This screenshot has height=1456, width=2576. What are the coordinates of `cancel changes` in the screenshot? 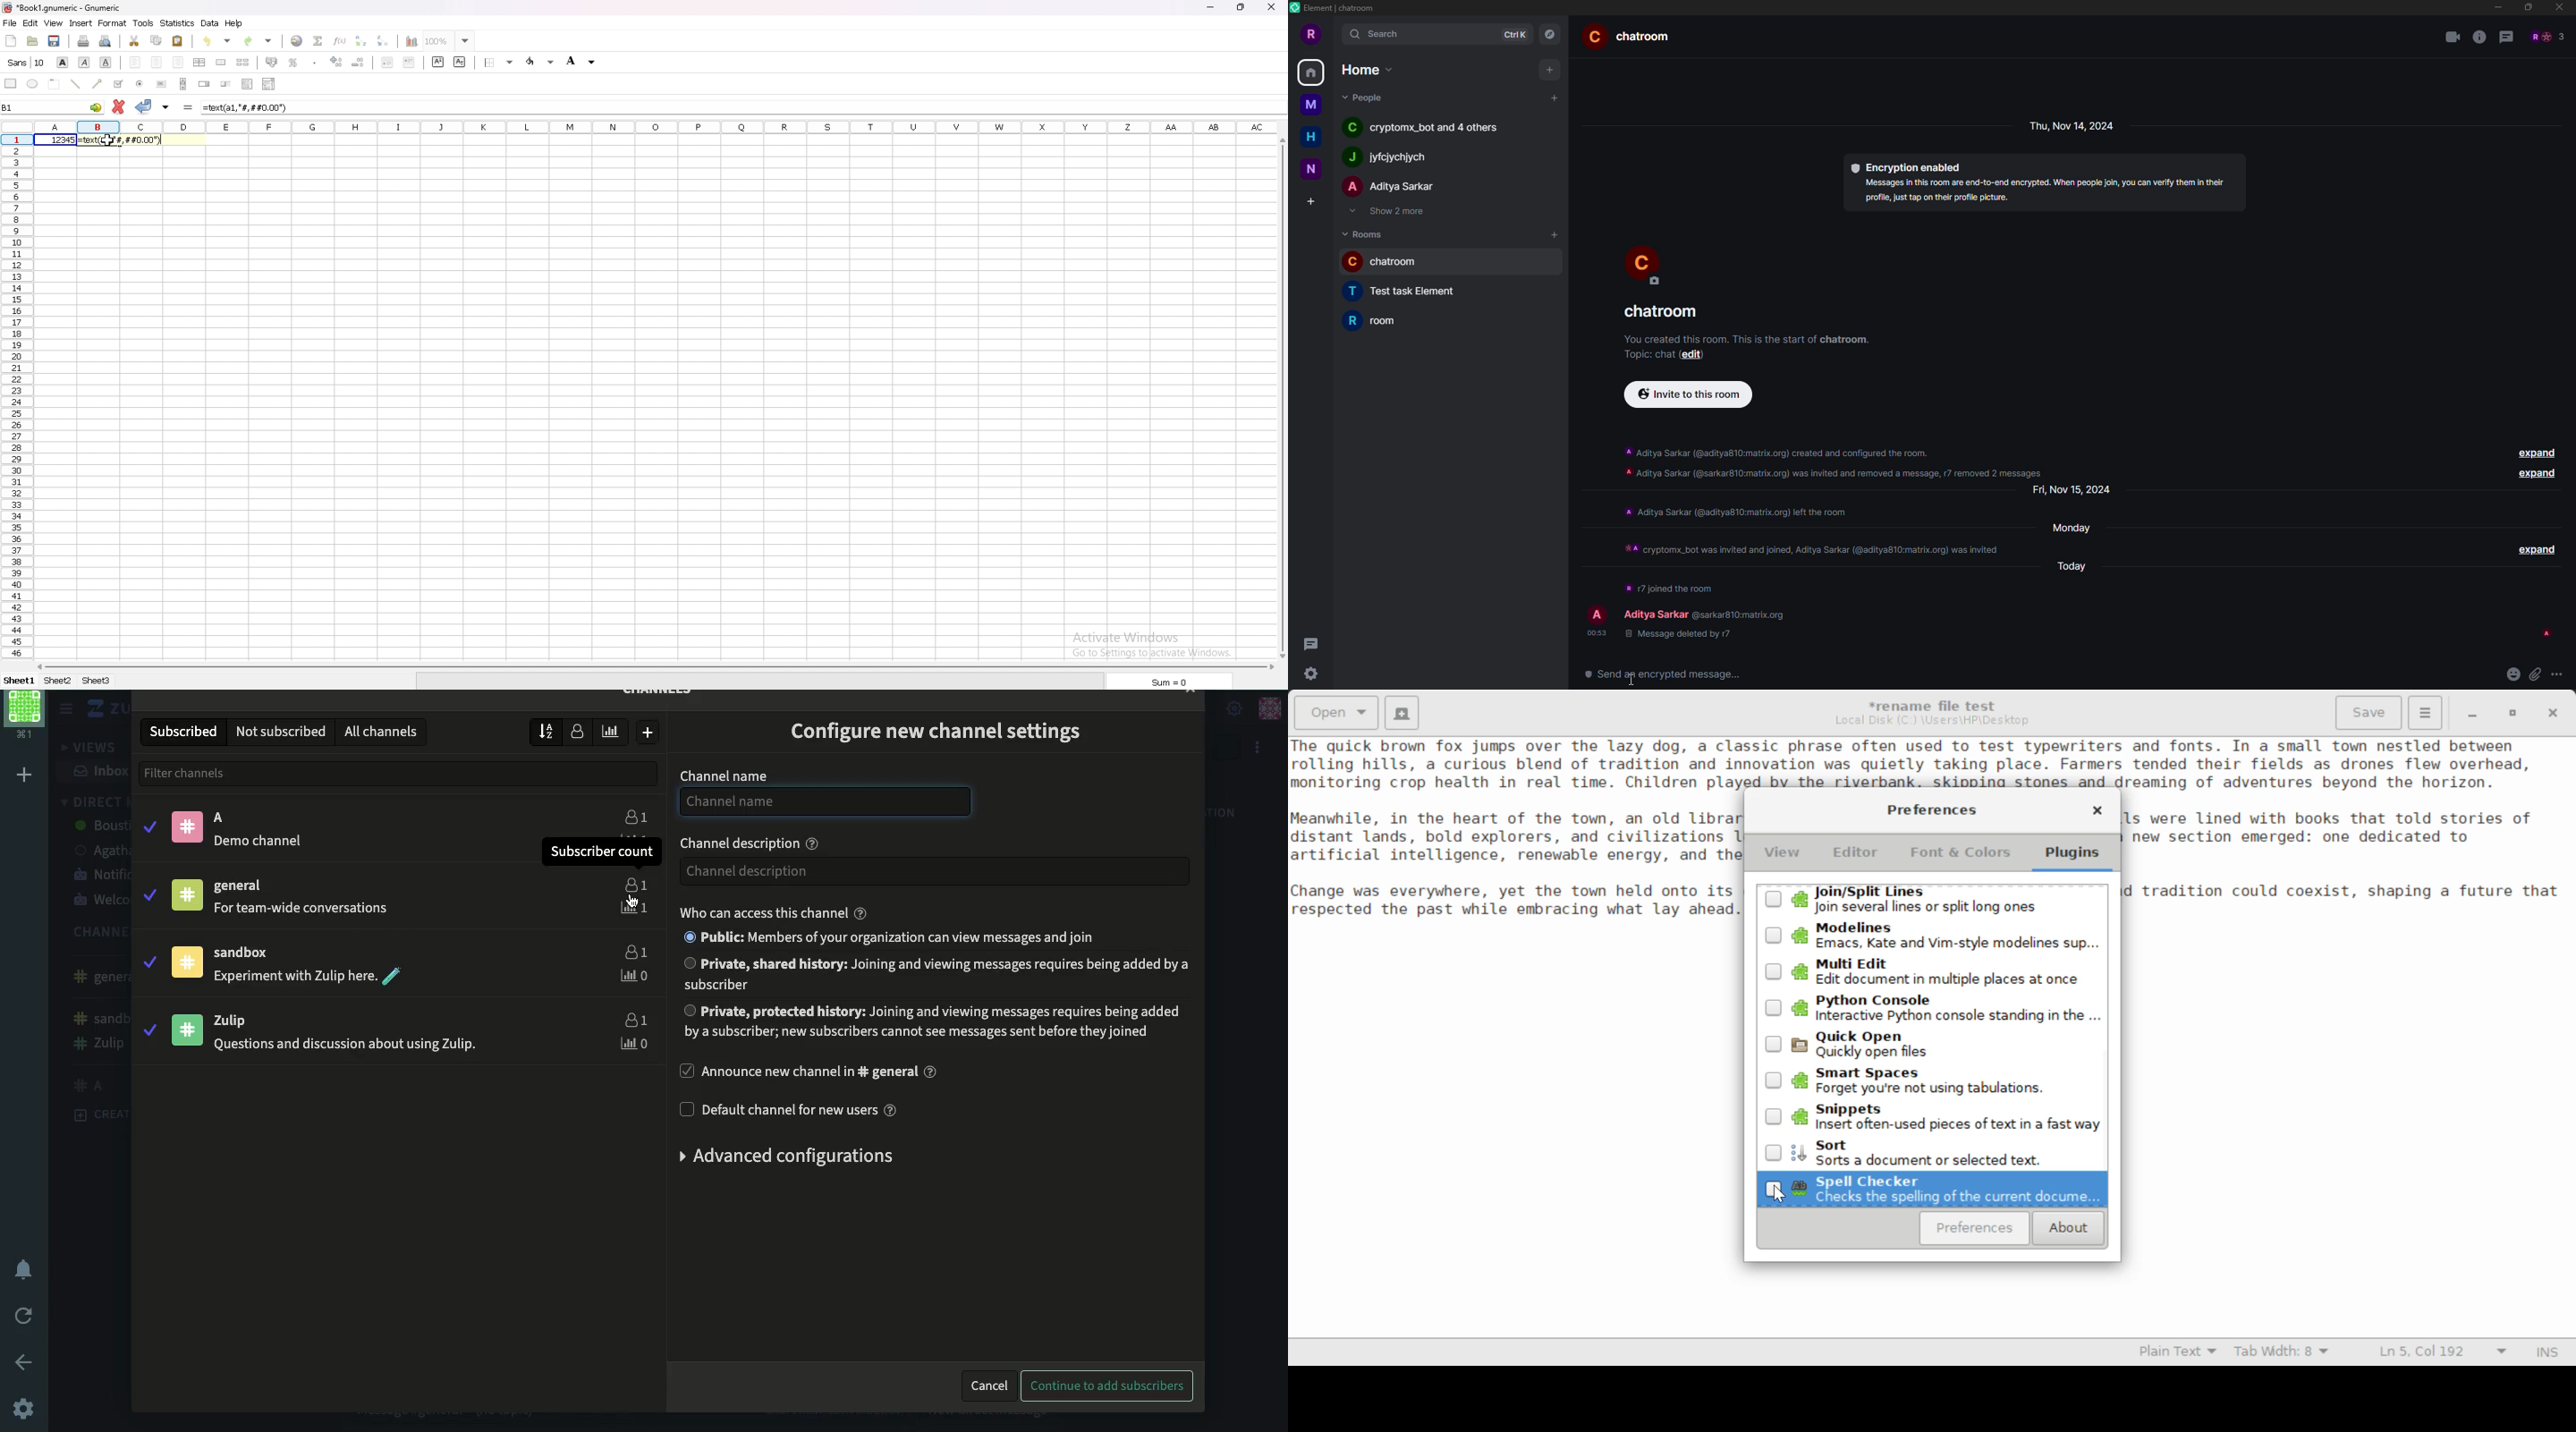 It's located at (119, 106).